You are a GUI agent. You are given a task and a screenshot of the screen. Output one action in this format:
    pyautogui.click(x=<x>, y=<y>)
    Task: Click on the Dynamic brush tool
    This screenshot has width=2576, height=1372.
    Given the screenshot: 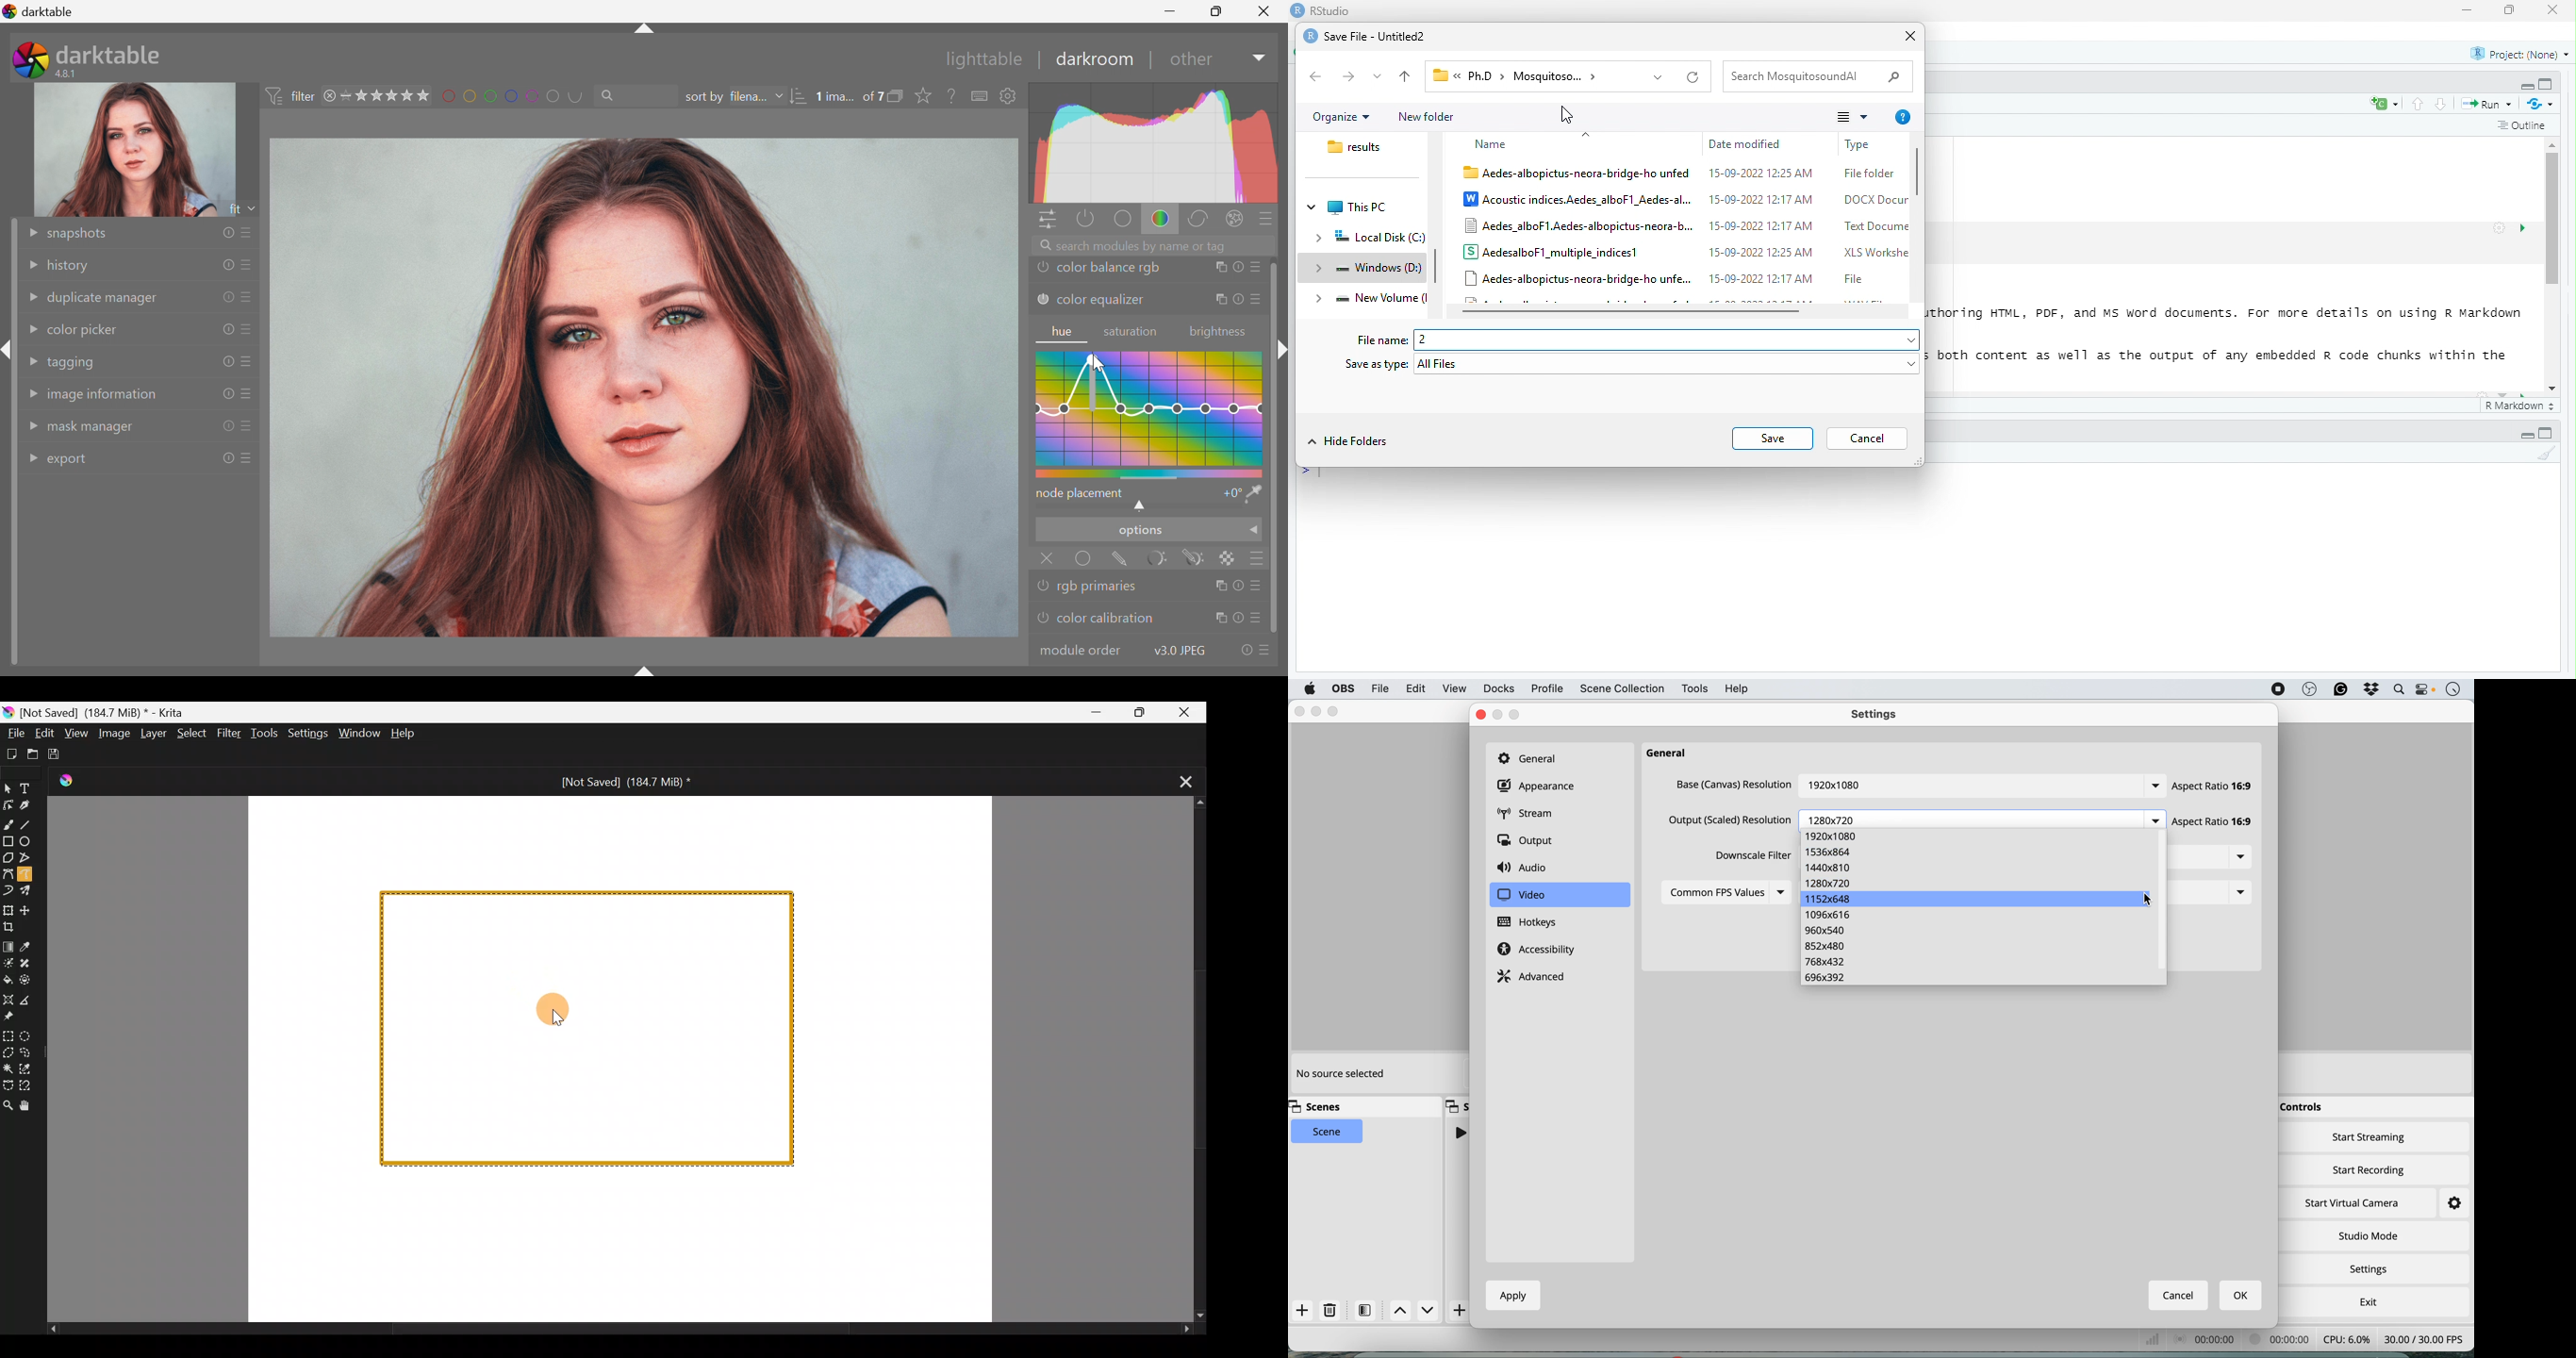 What is the action you would take?
    pyautogui.click(x=8, y=891)
    